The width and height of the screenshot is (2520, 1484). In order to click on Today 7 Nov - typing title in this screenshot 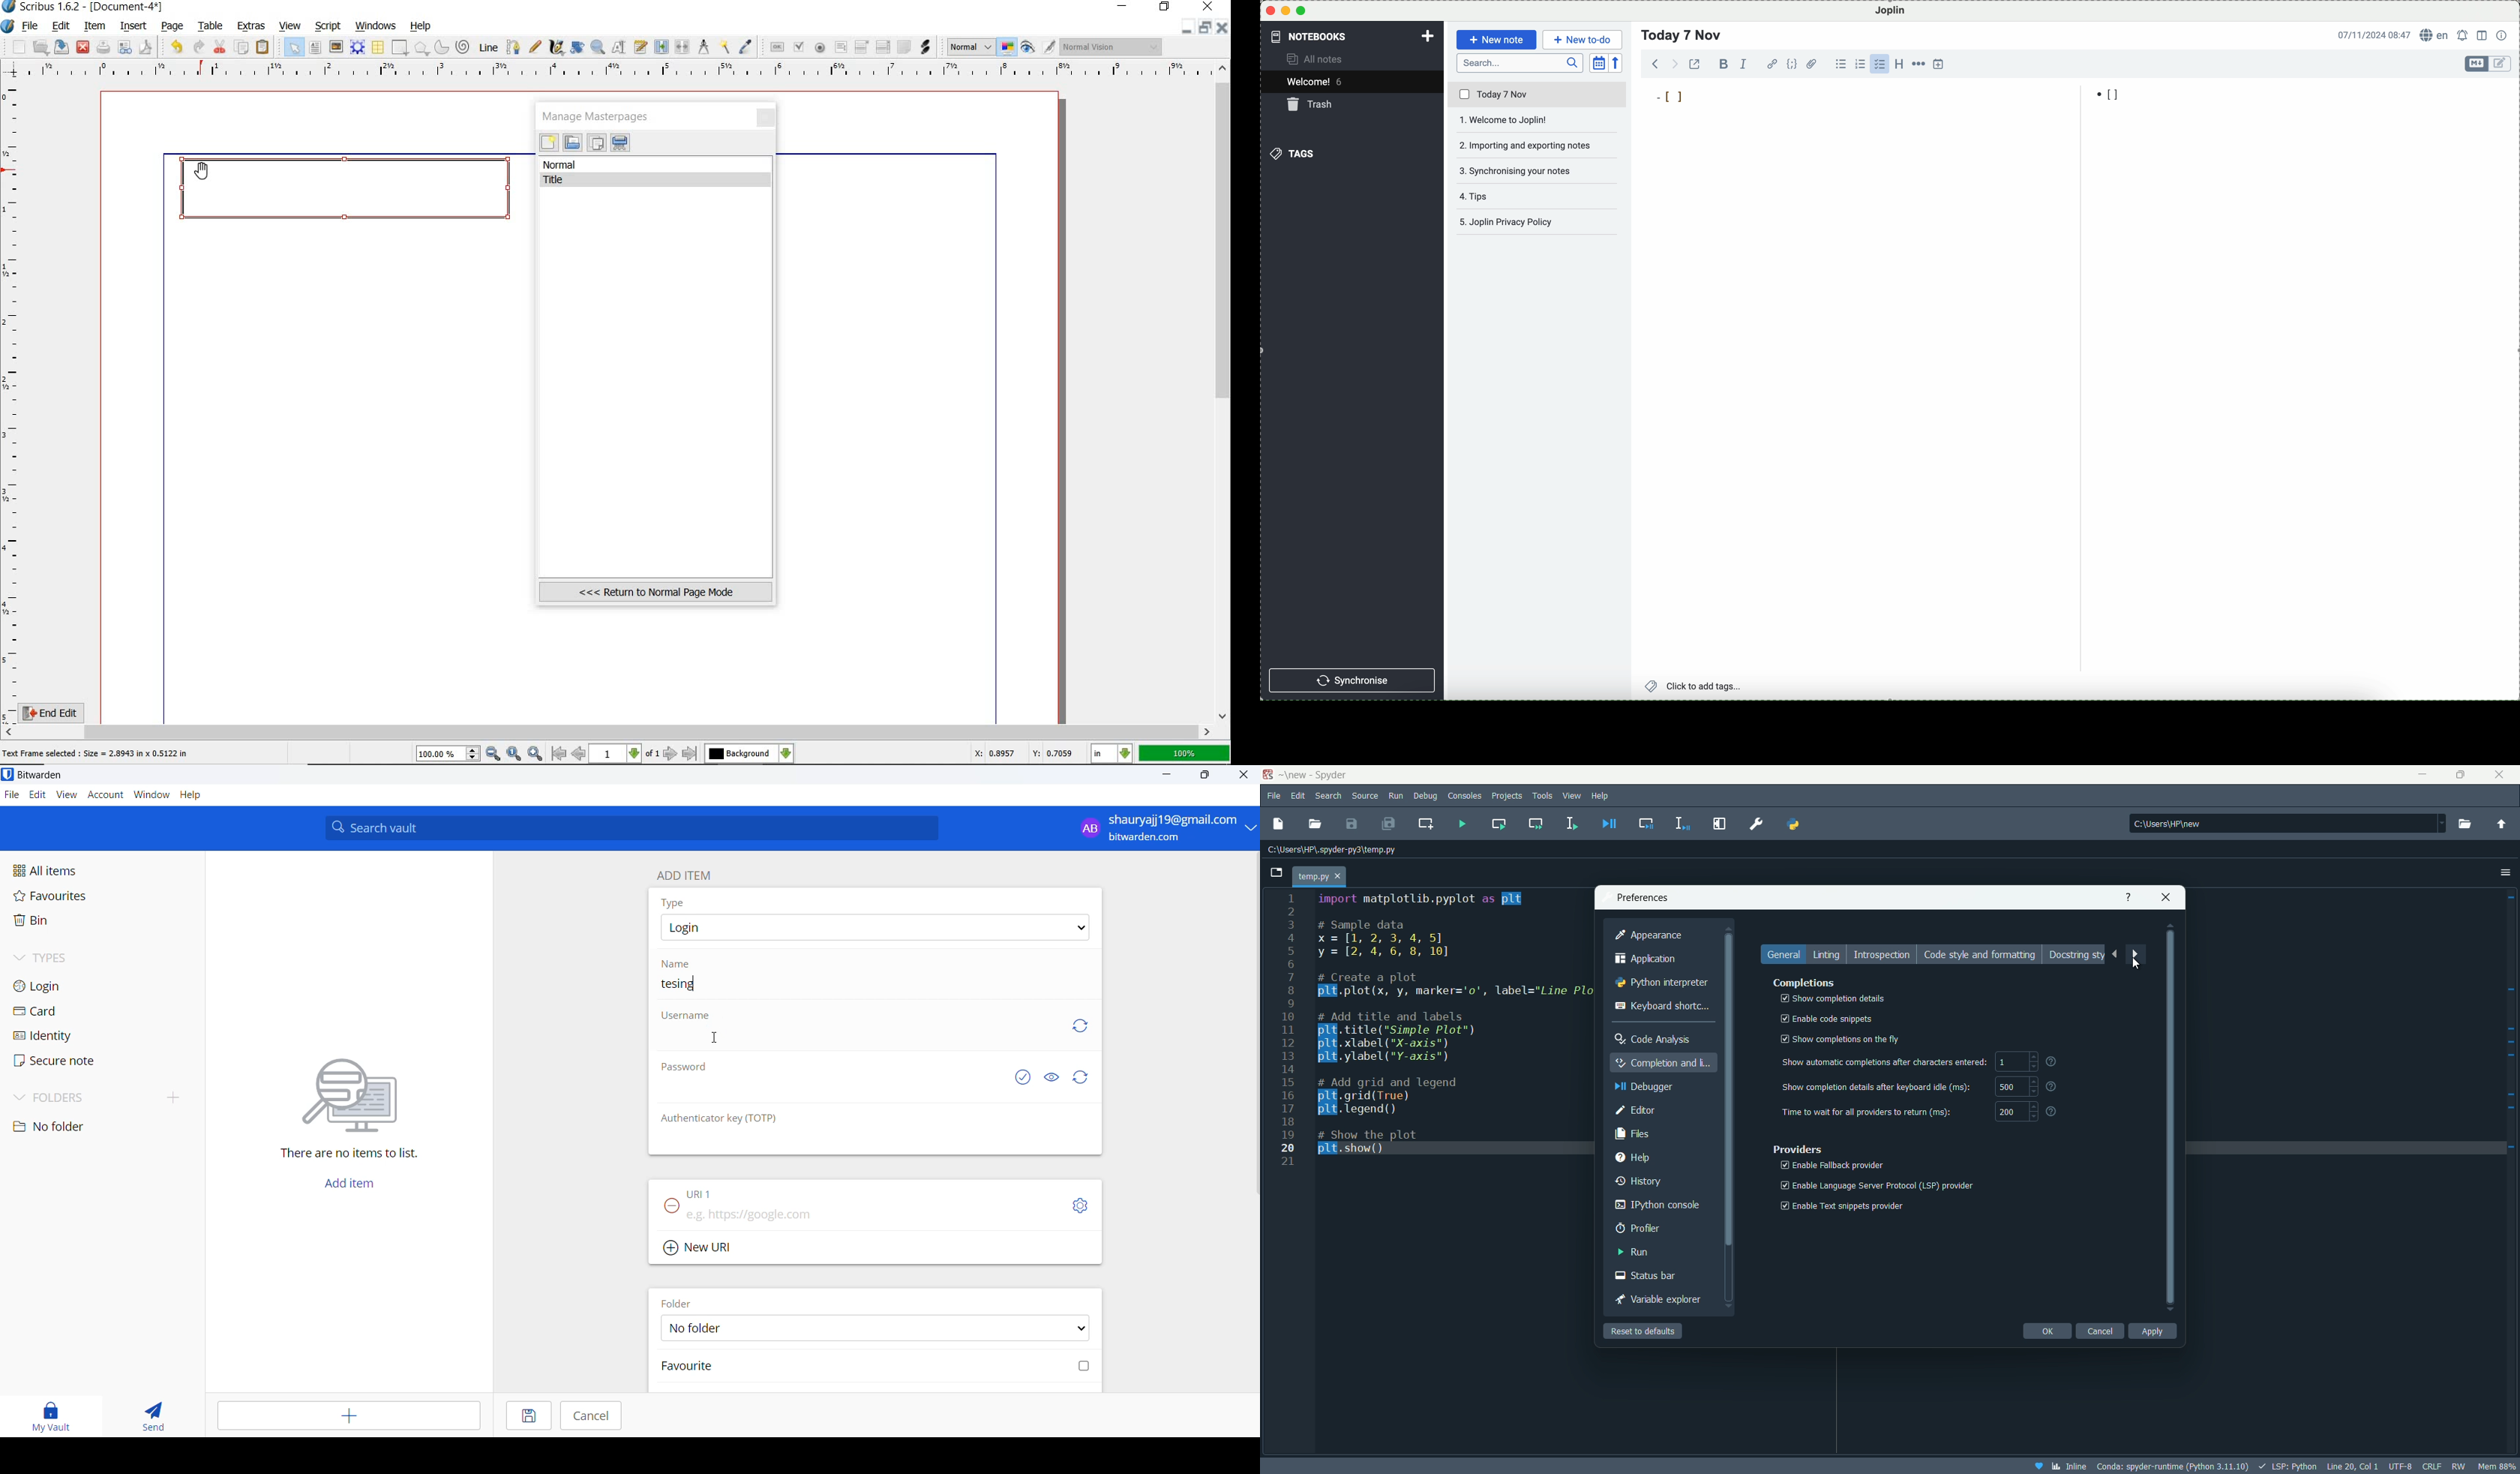, I will do `click(1682, 35)`.